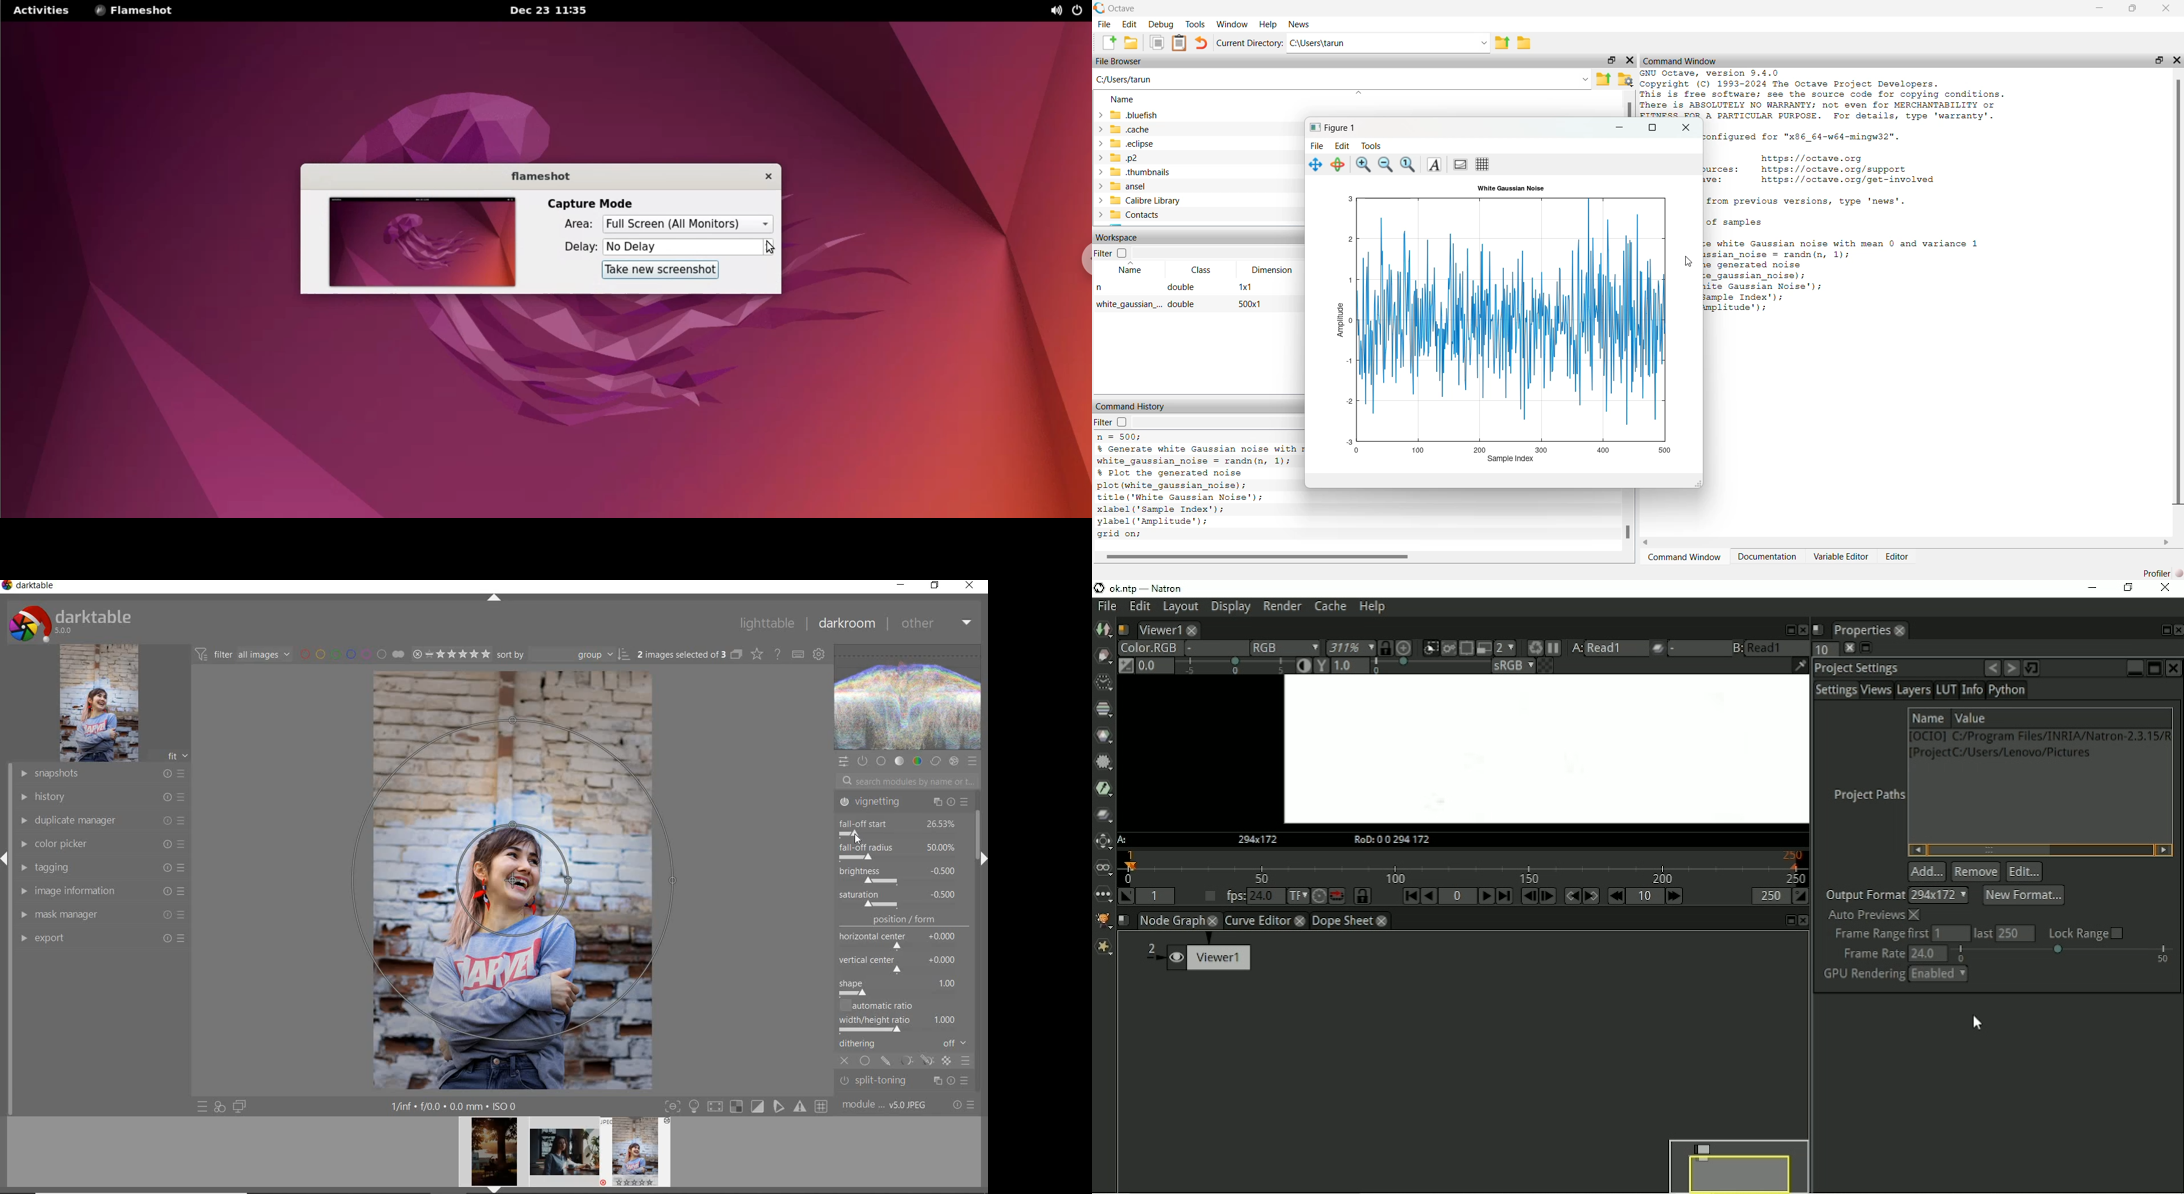  What do you see at coordinates (1130, 24) in the screenshot?
I see `edit` at bounding box center [1130, 24].